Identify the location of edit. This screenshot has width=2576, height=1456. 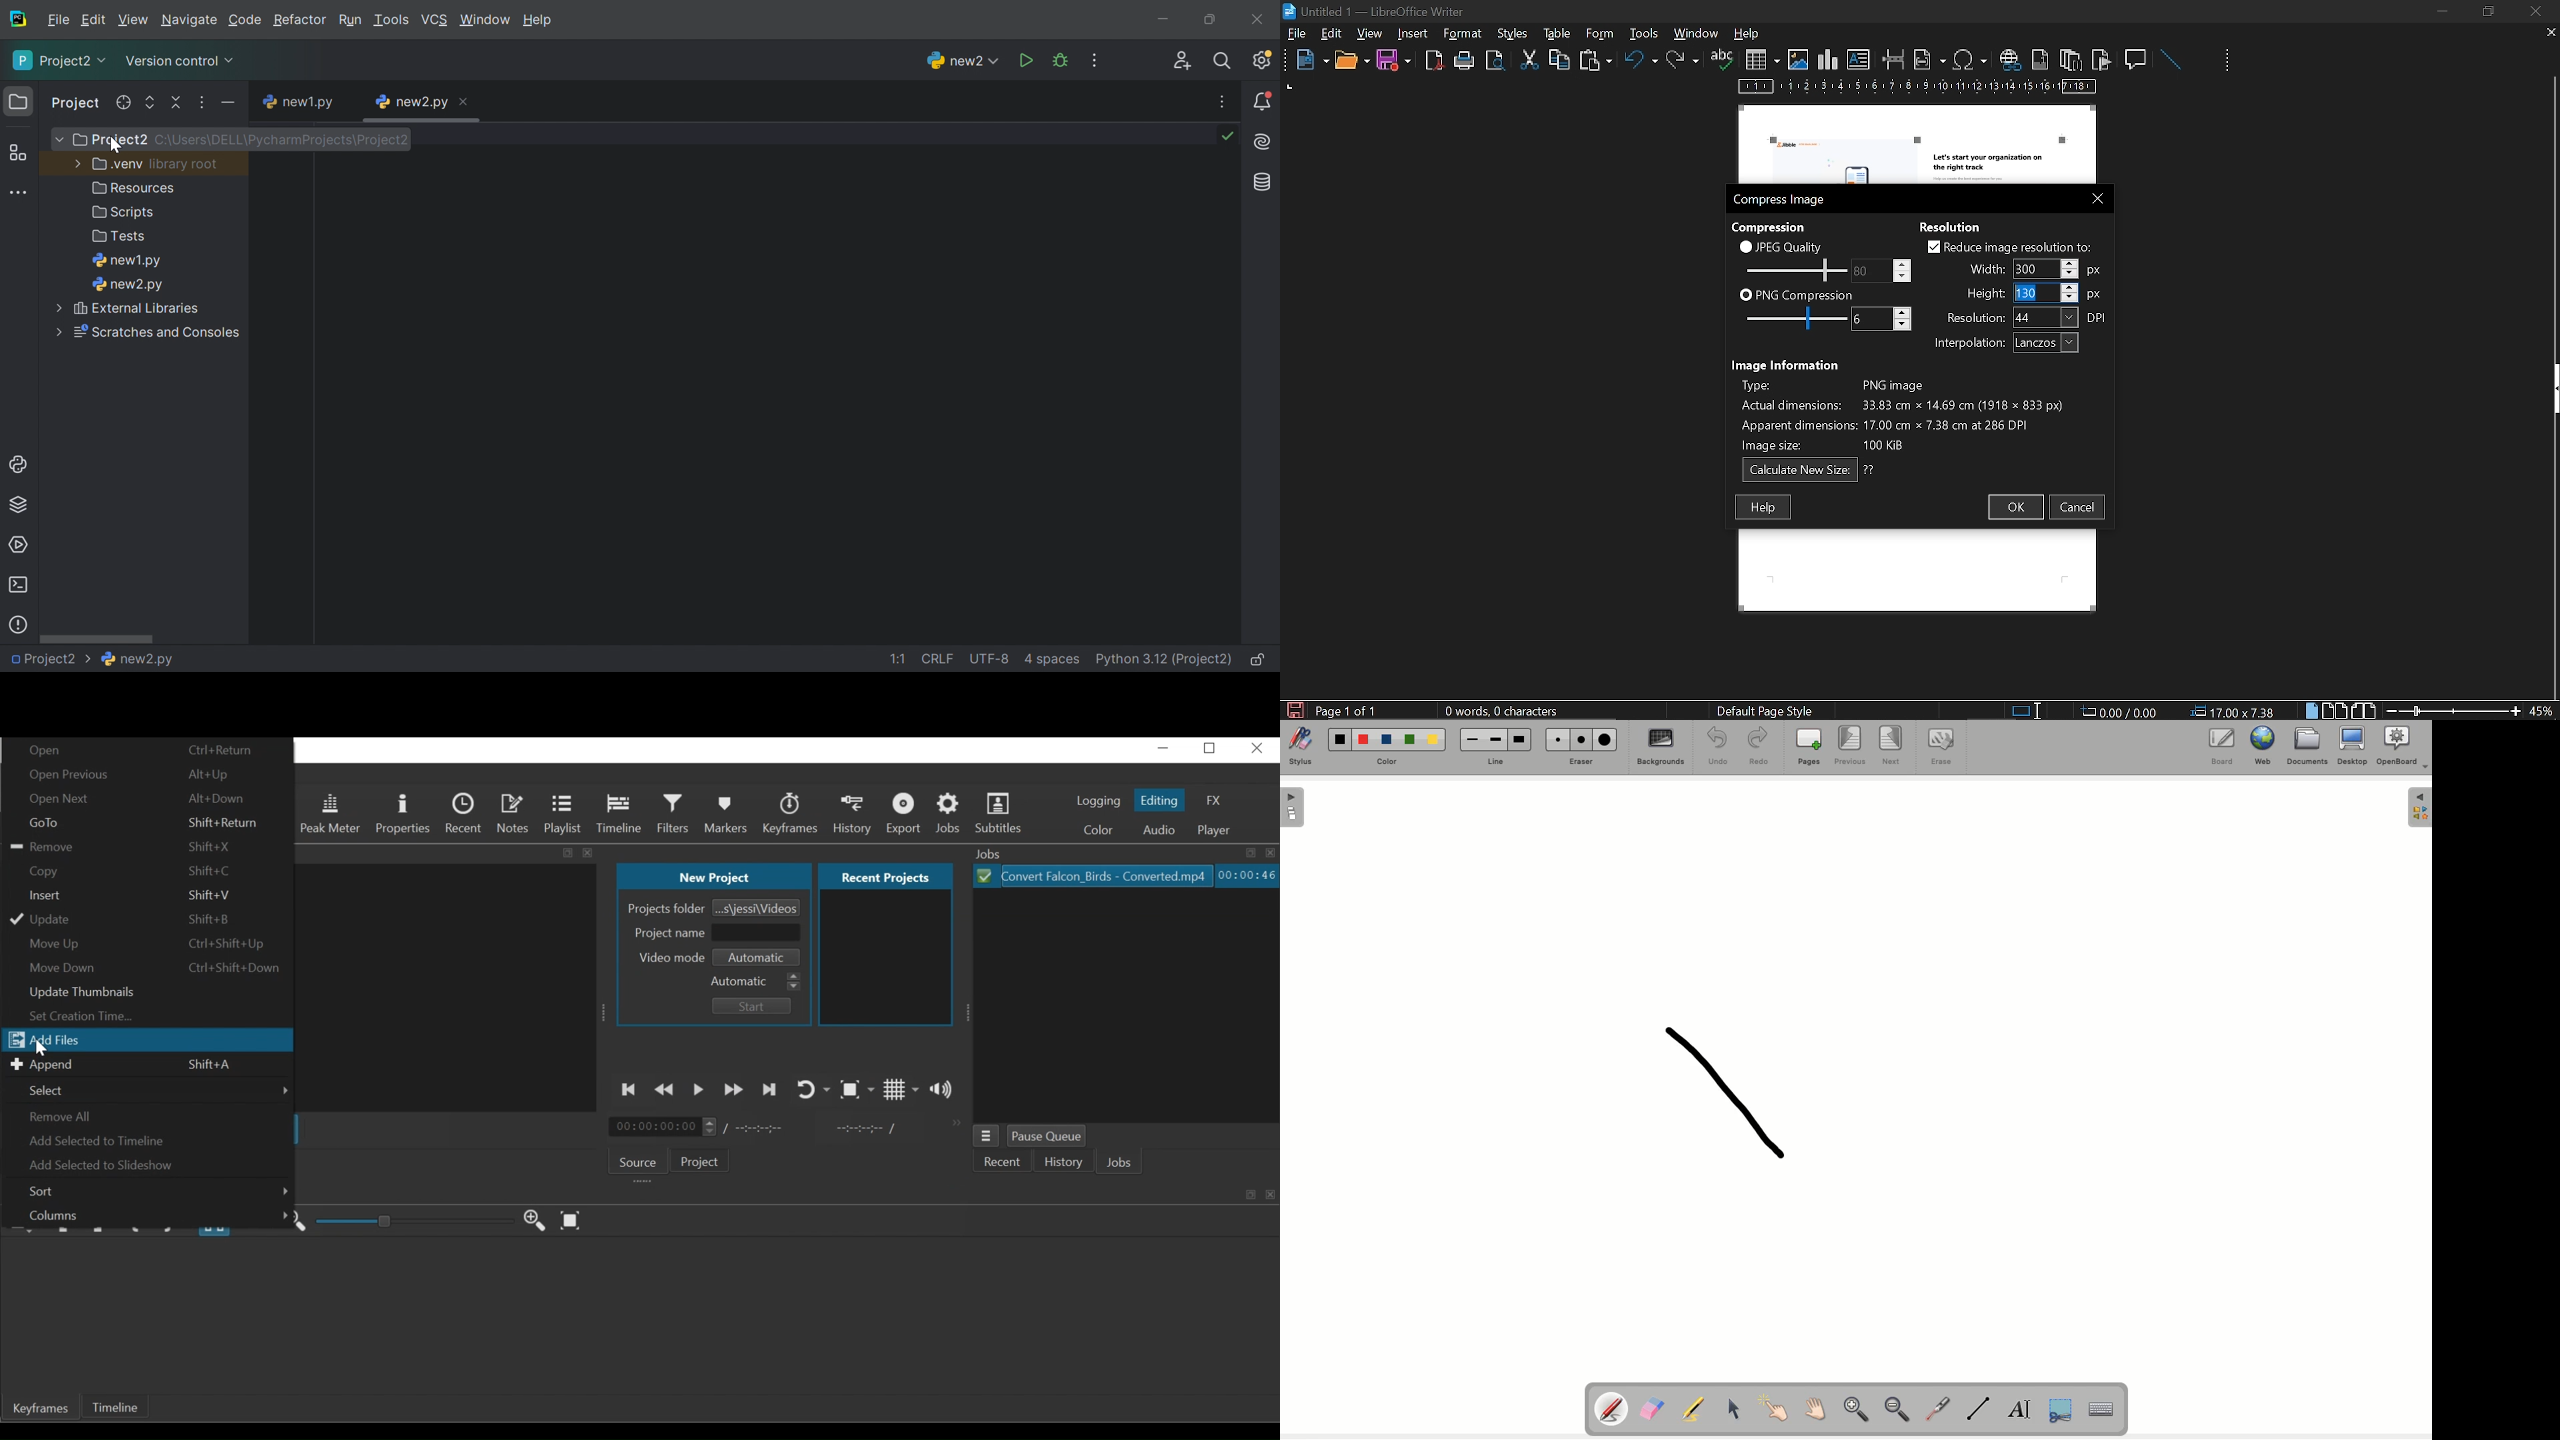
(1332, 35).